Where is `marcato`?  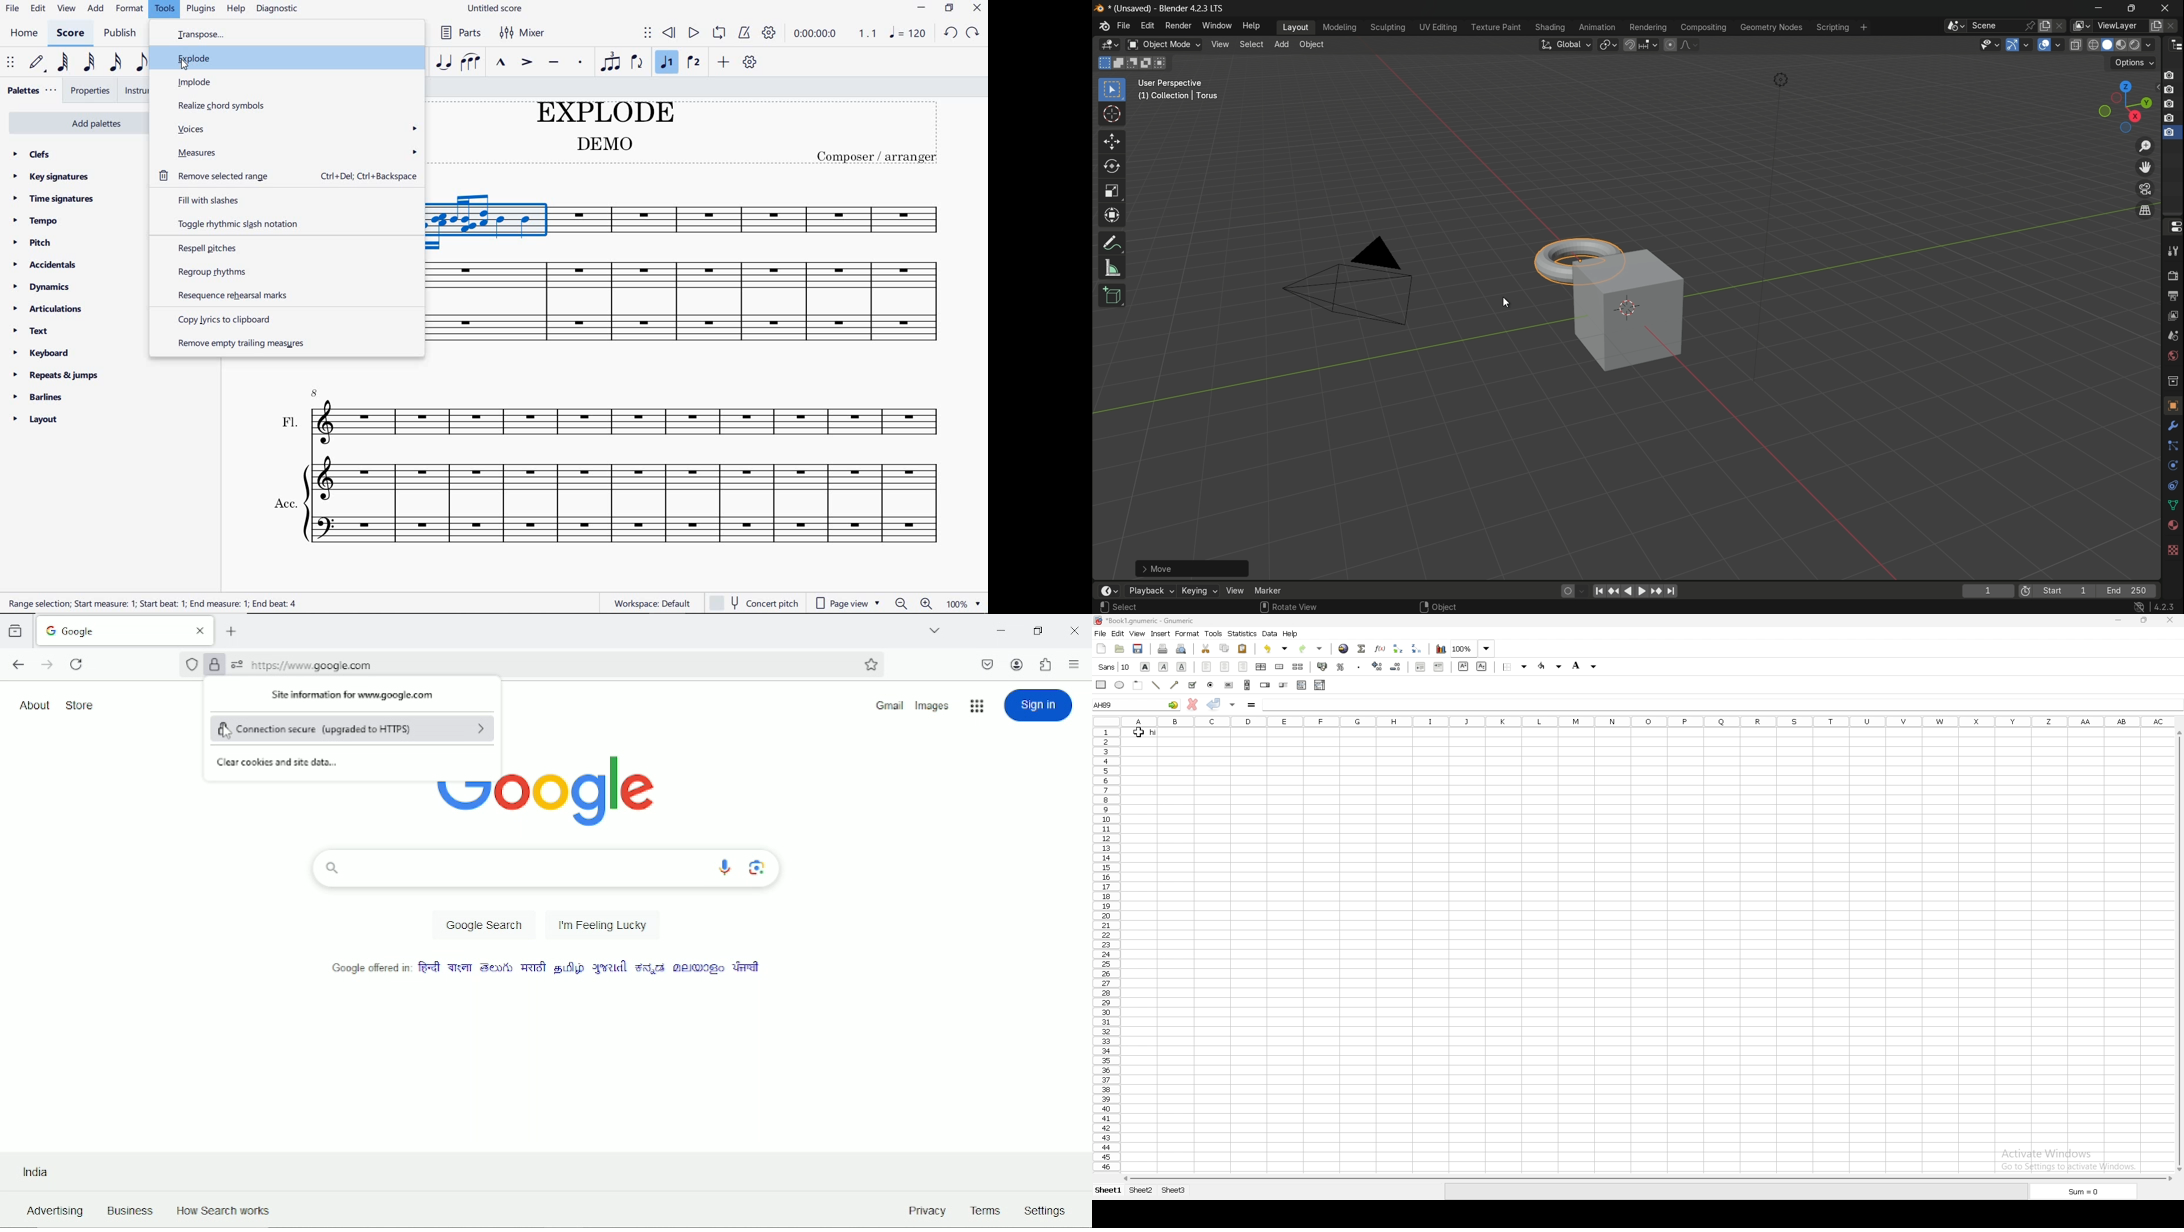
marcato is located at coordinates (500, 63).